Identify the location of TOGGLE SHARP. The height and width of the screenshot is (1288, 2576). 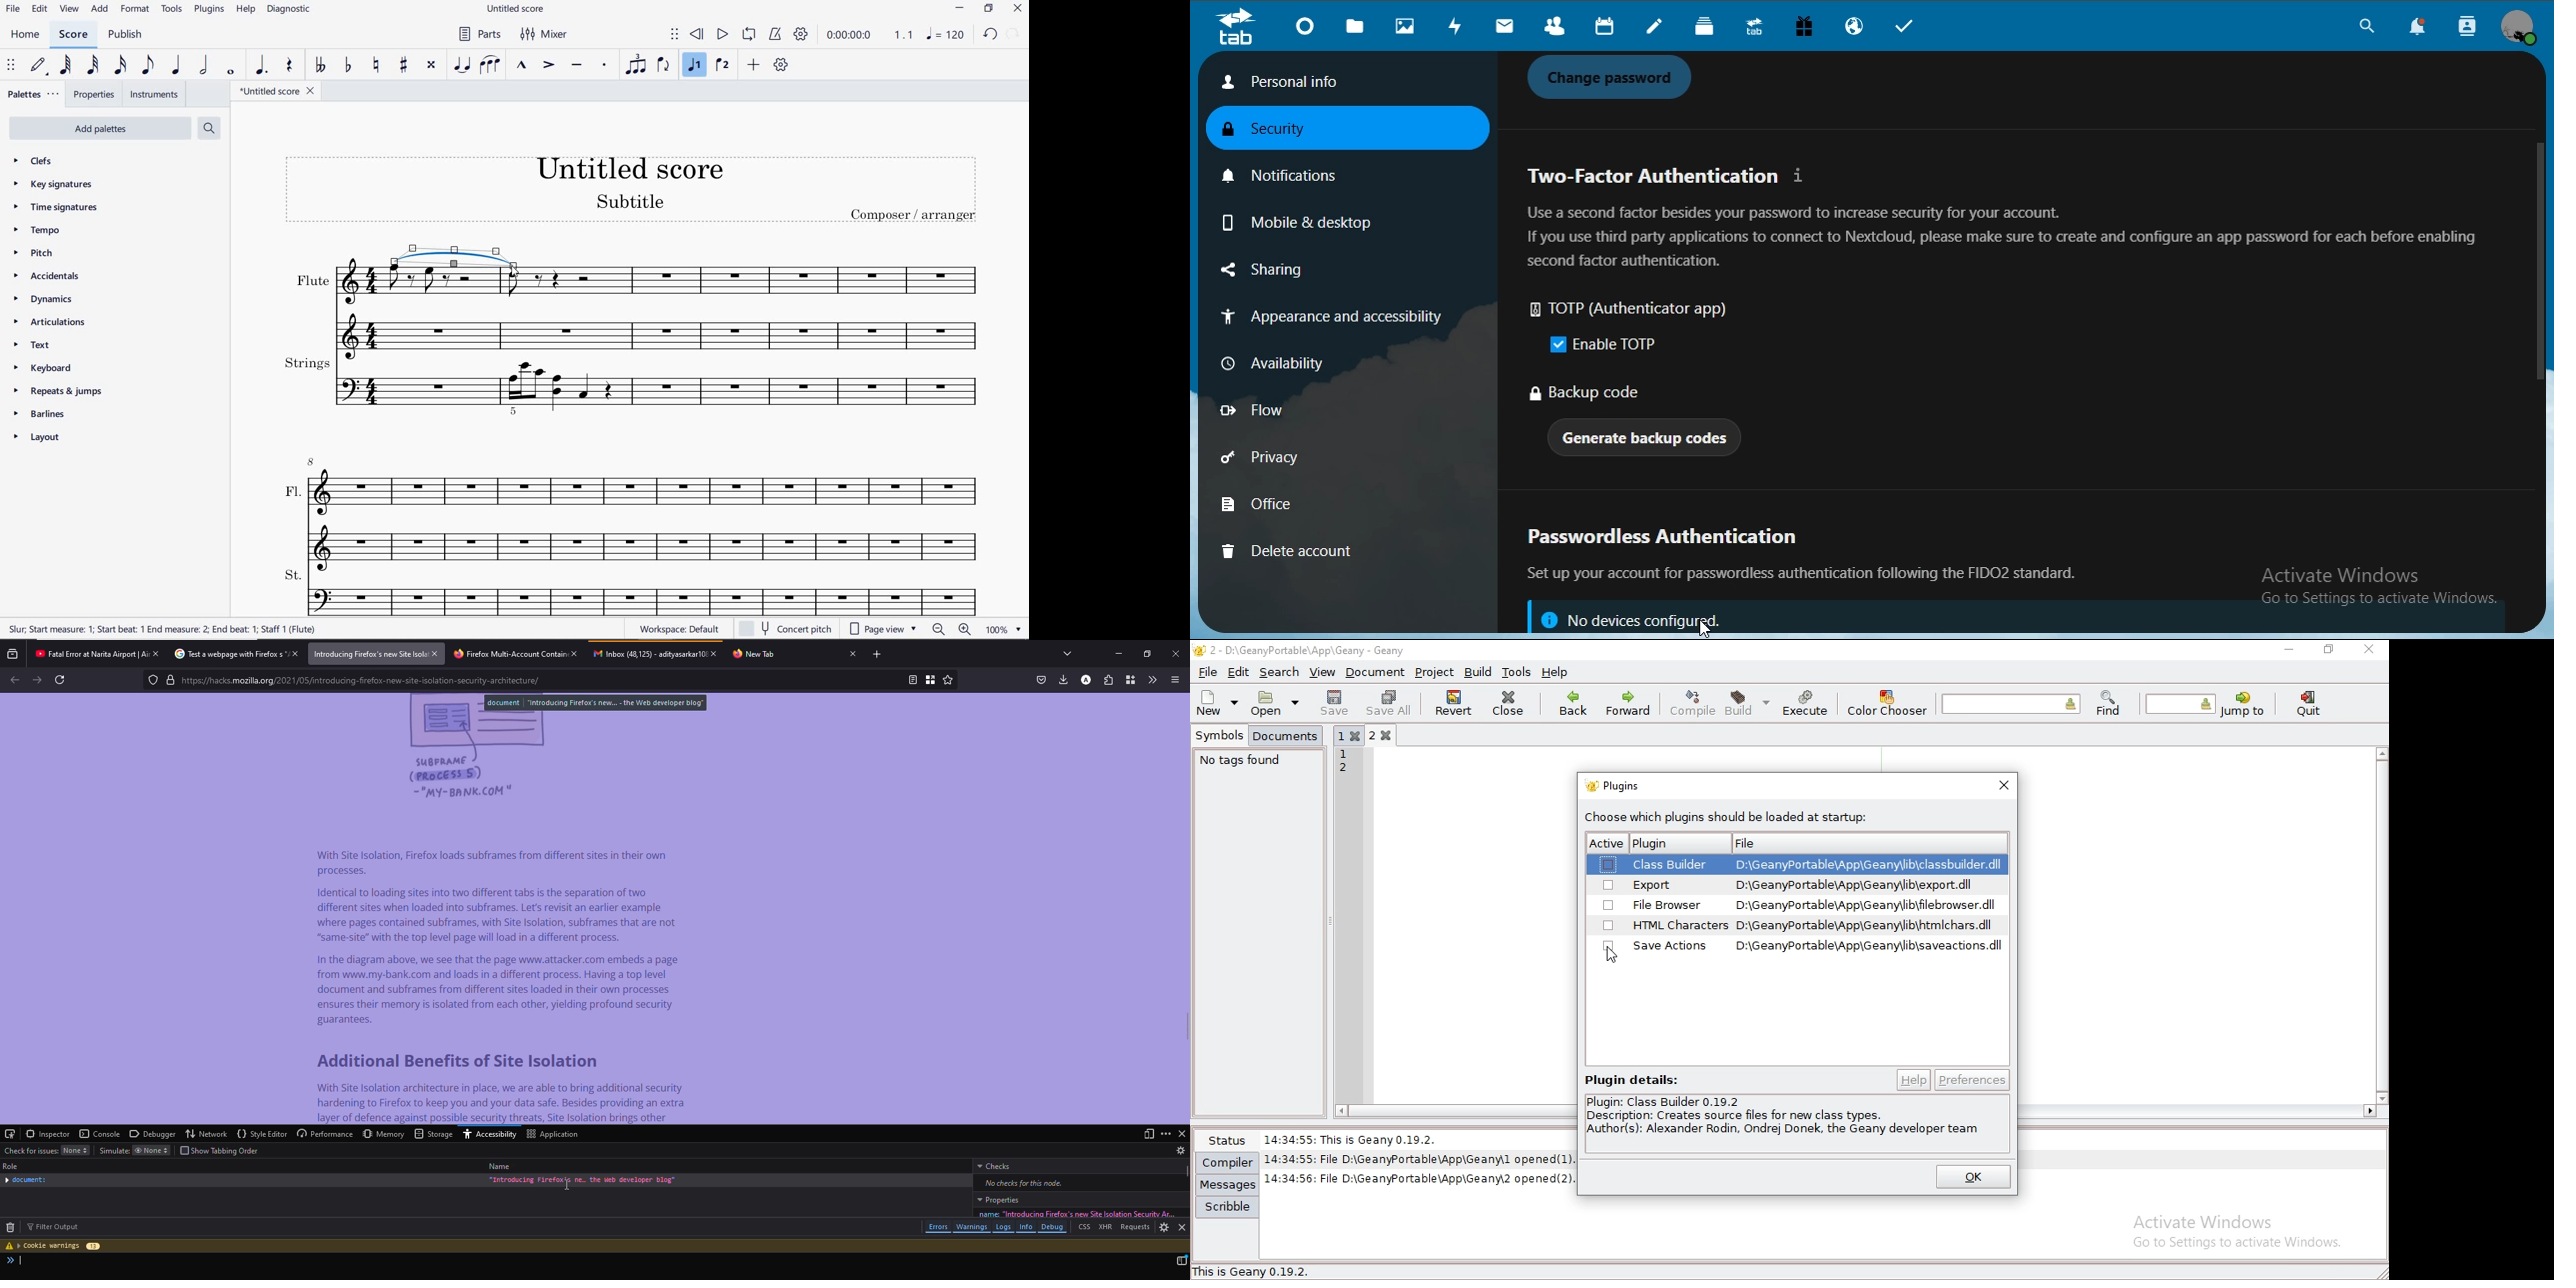
(402, 66).